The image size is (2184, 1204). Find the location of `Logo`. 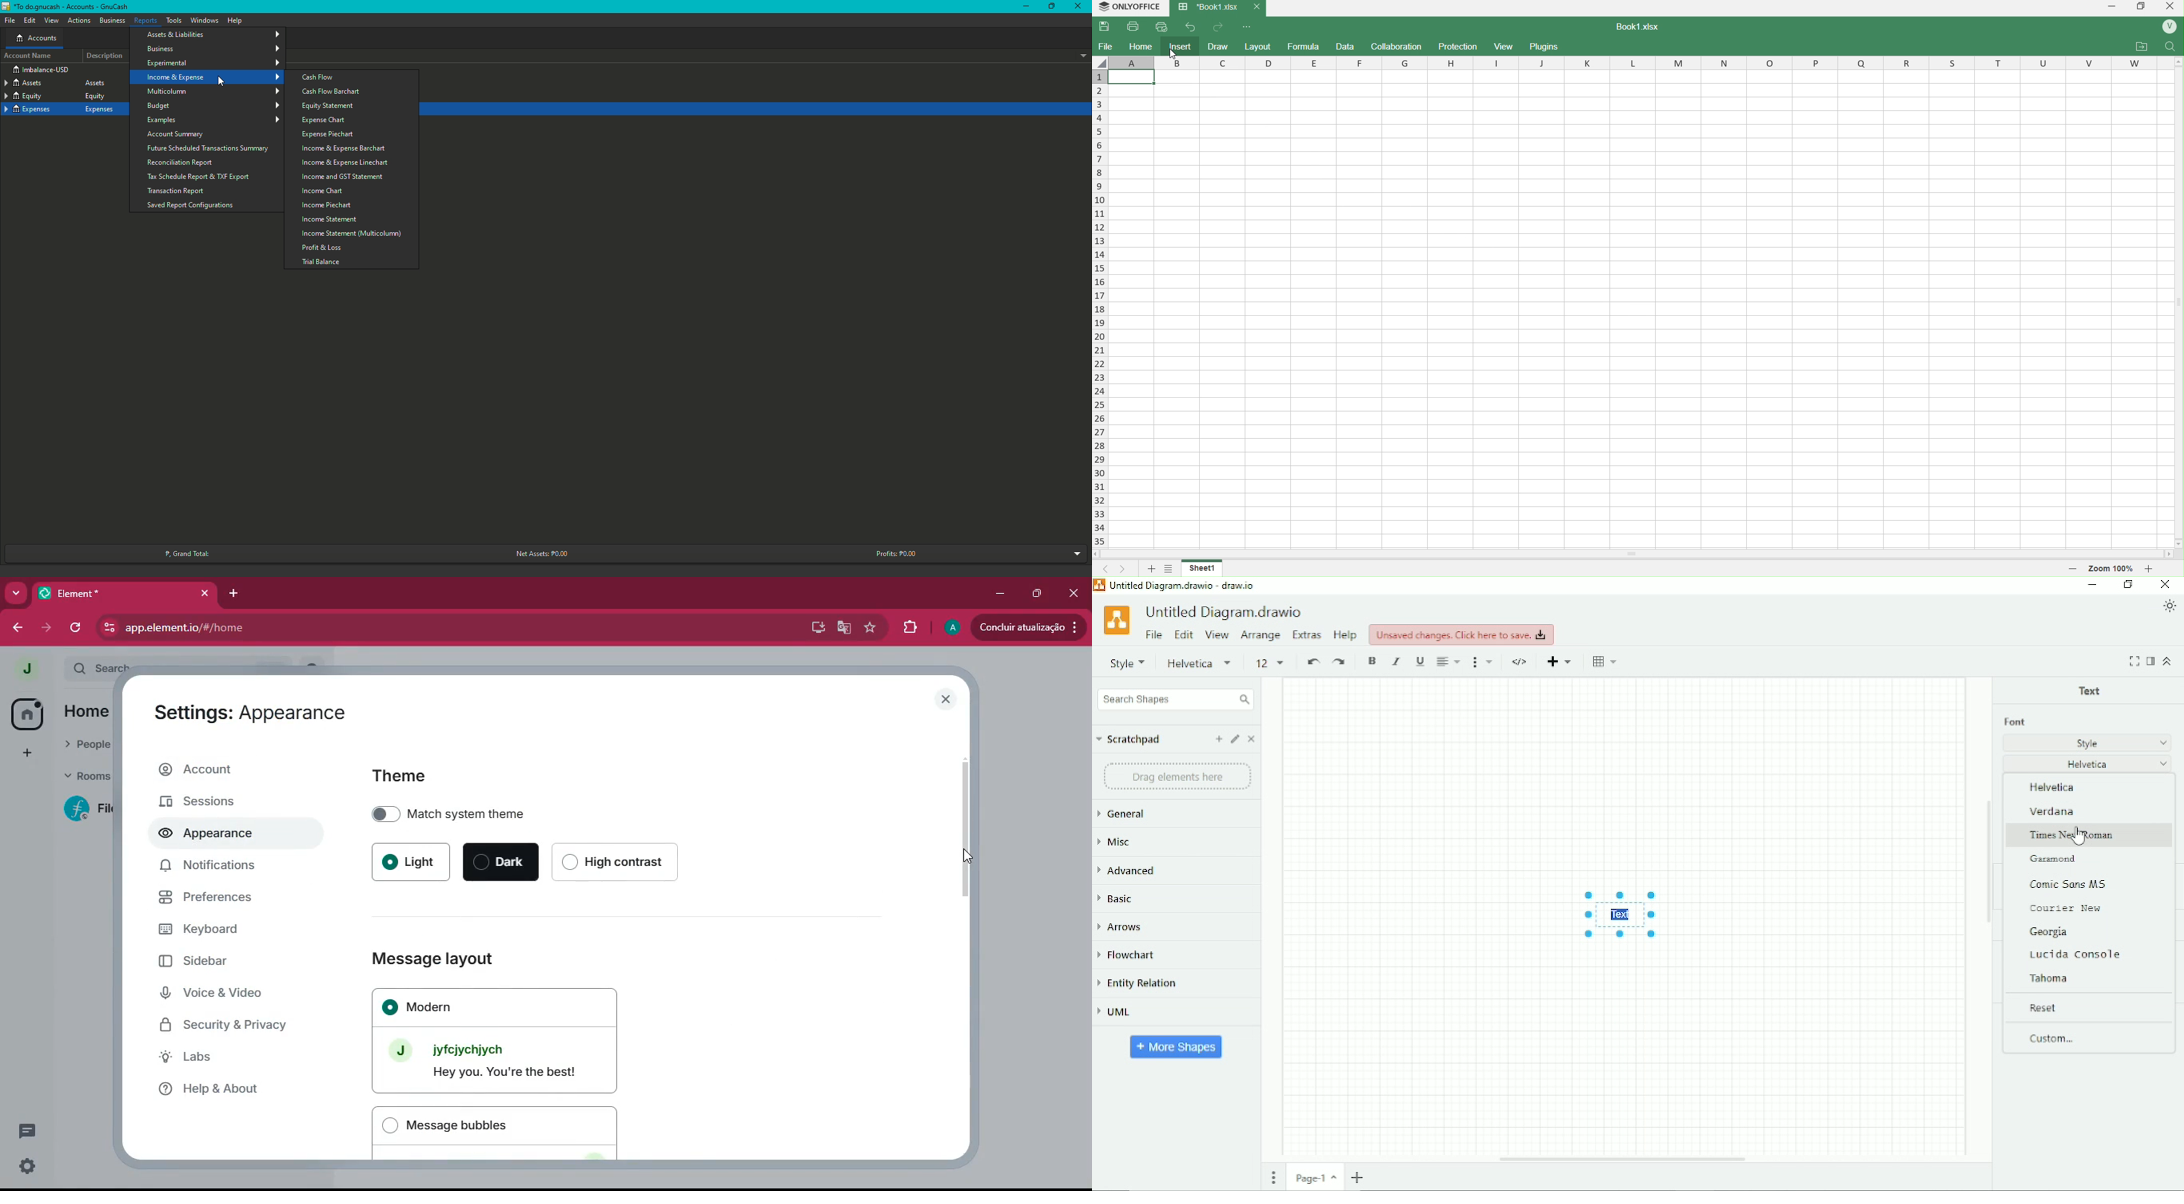

Logo is located at coordinates (1117, 620).